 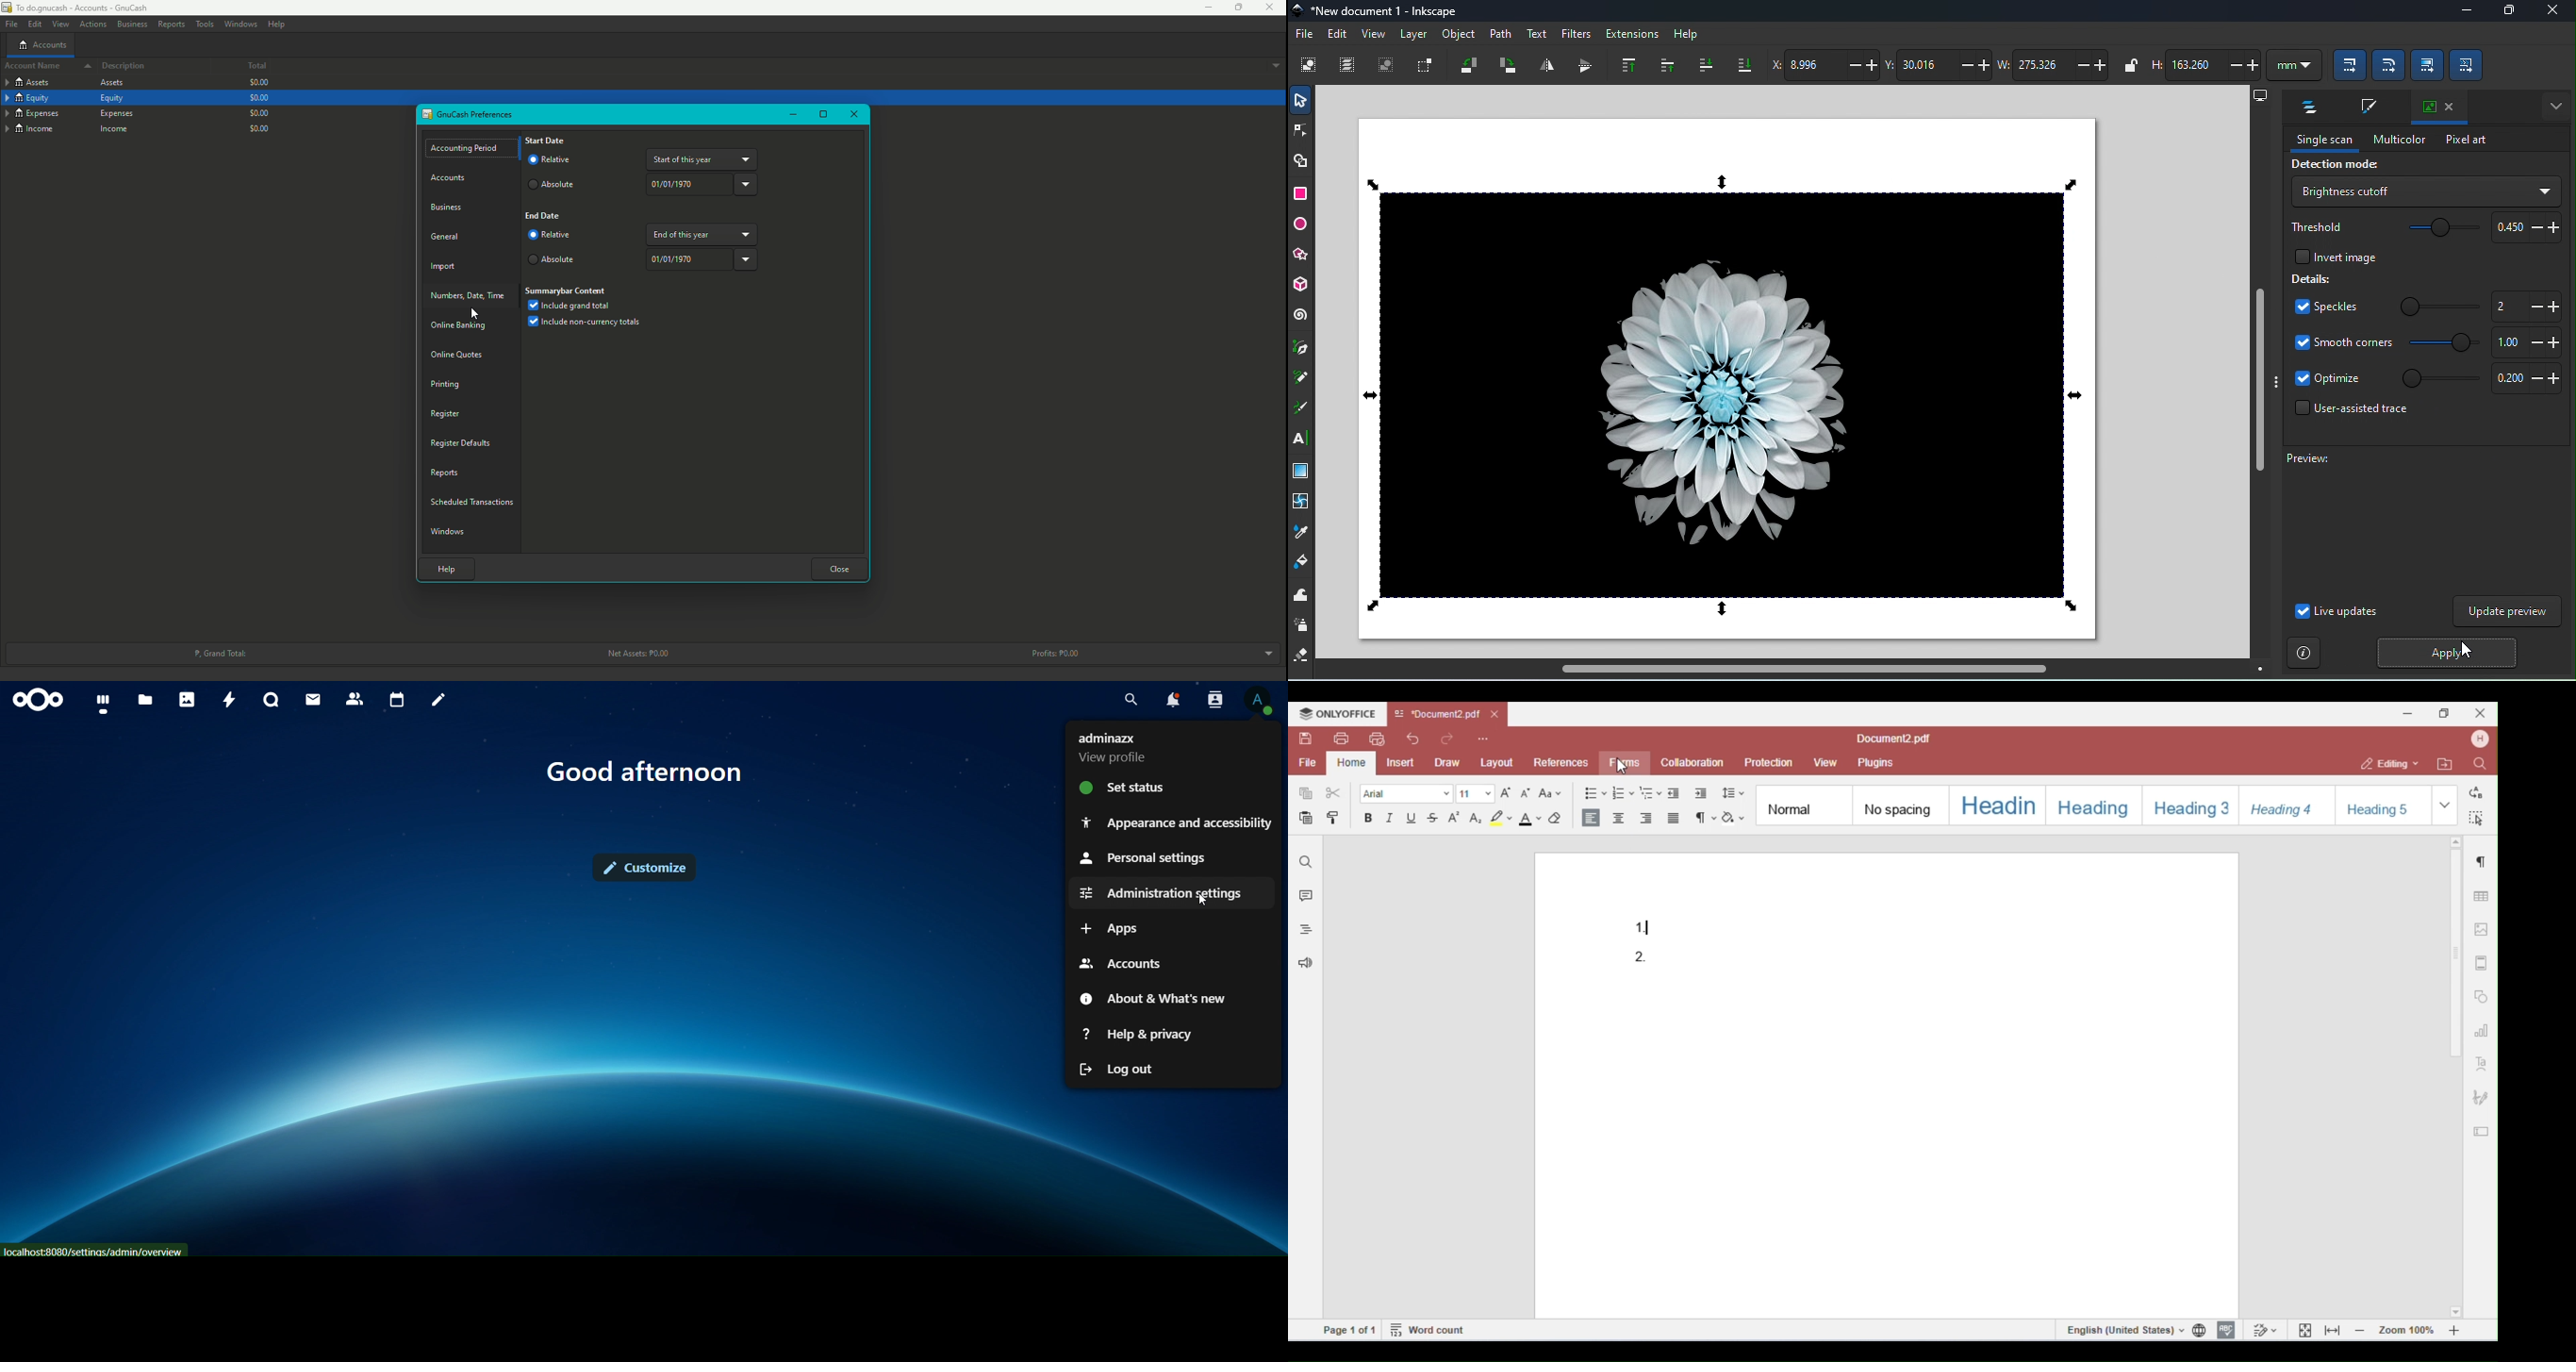 I want to click on localhost:8080/settings/admins/overview, so click(x=97, y=1249).